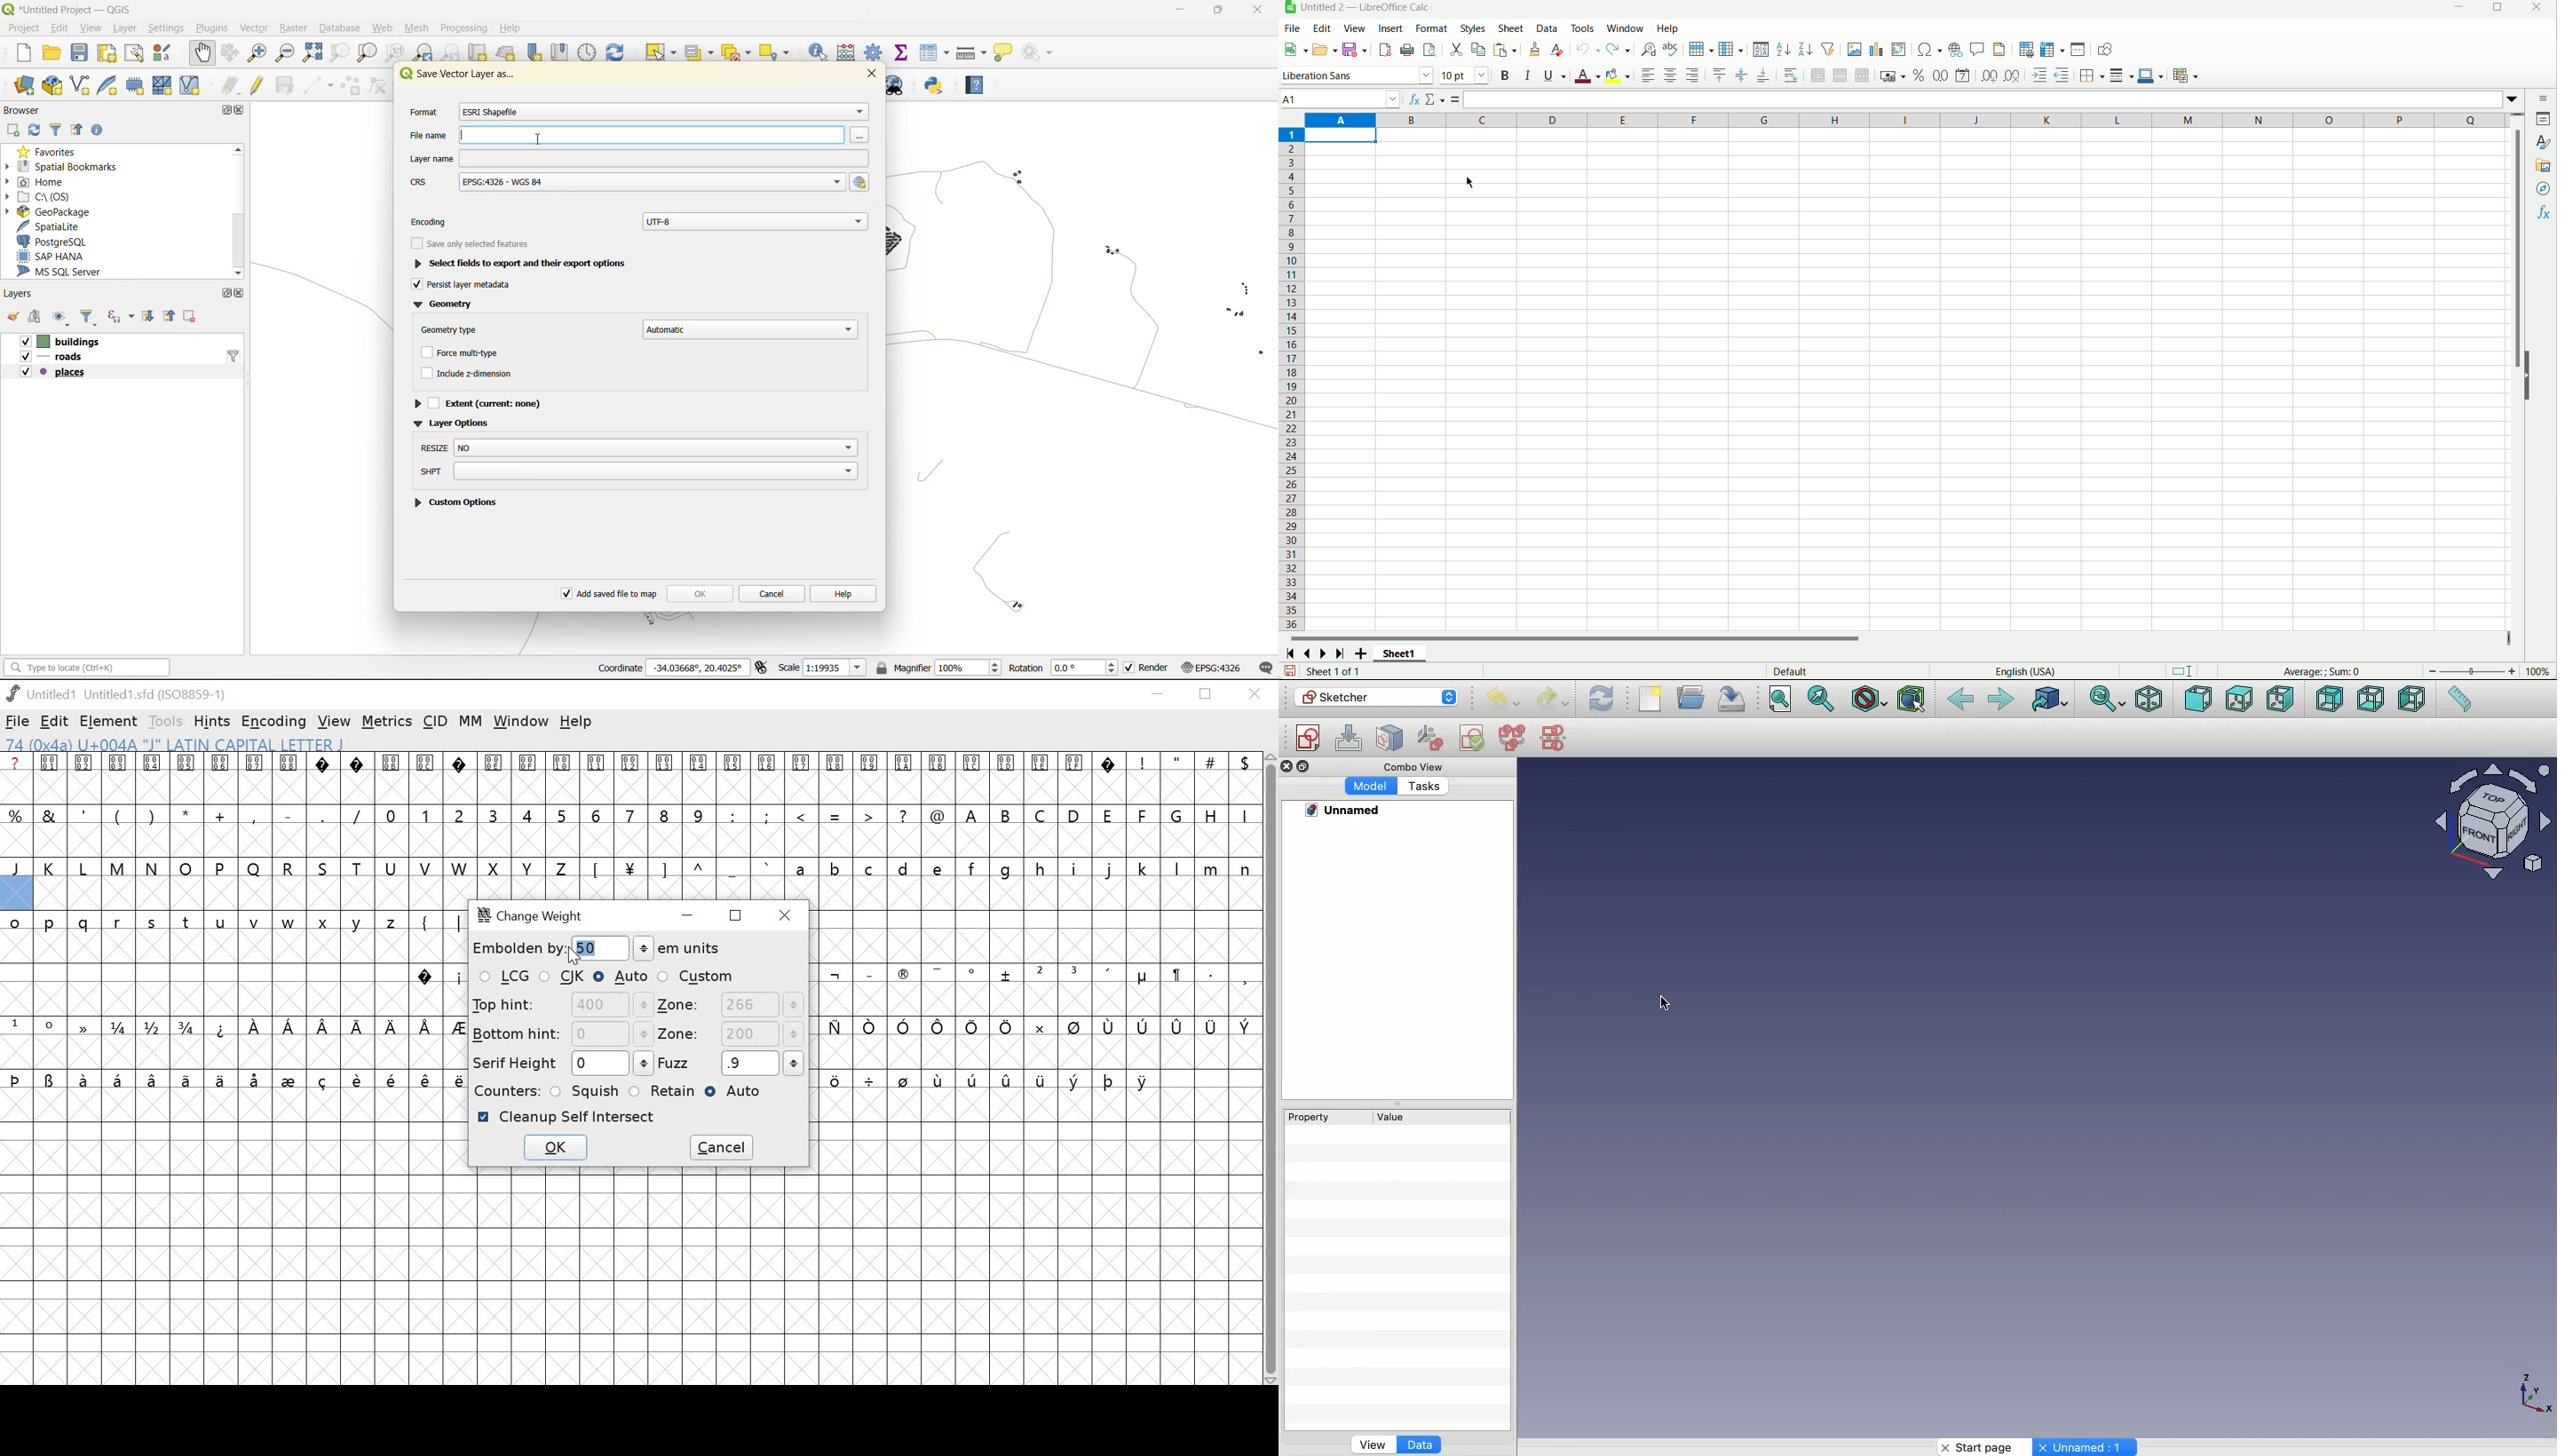 The width and height of the screenshot is (2576, 1456). Describe the element at coordinates (531, 264) in the screenshot. I see `Select fields to export and their export options` at that location.